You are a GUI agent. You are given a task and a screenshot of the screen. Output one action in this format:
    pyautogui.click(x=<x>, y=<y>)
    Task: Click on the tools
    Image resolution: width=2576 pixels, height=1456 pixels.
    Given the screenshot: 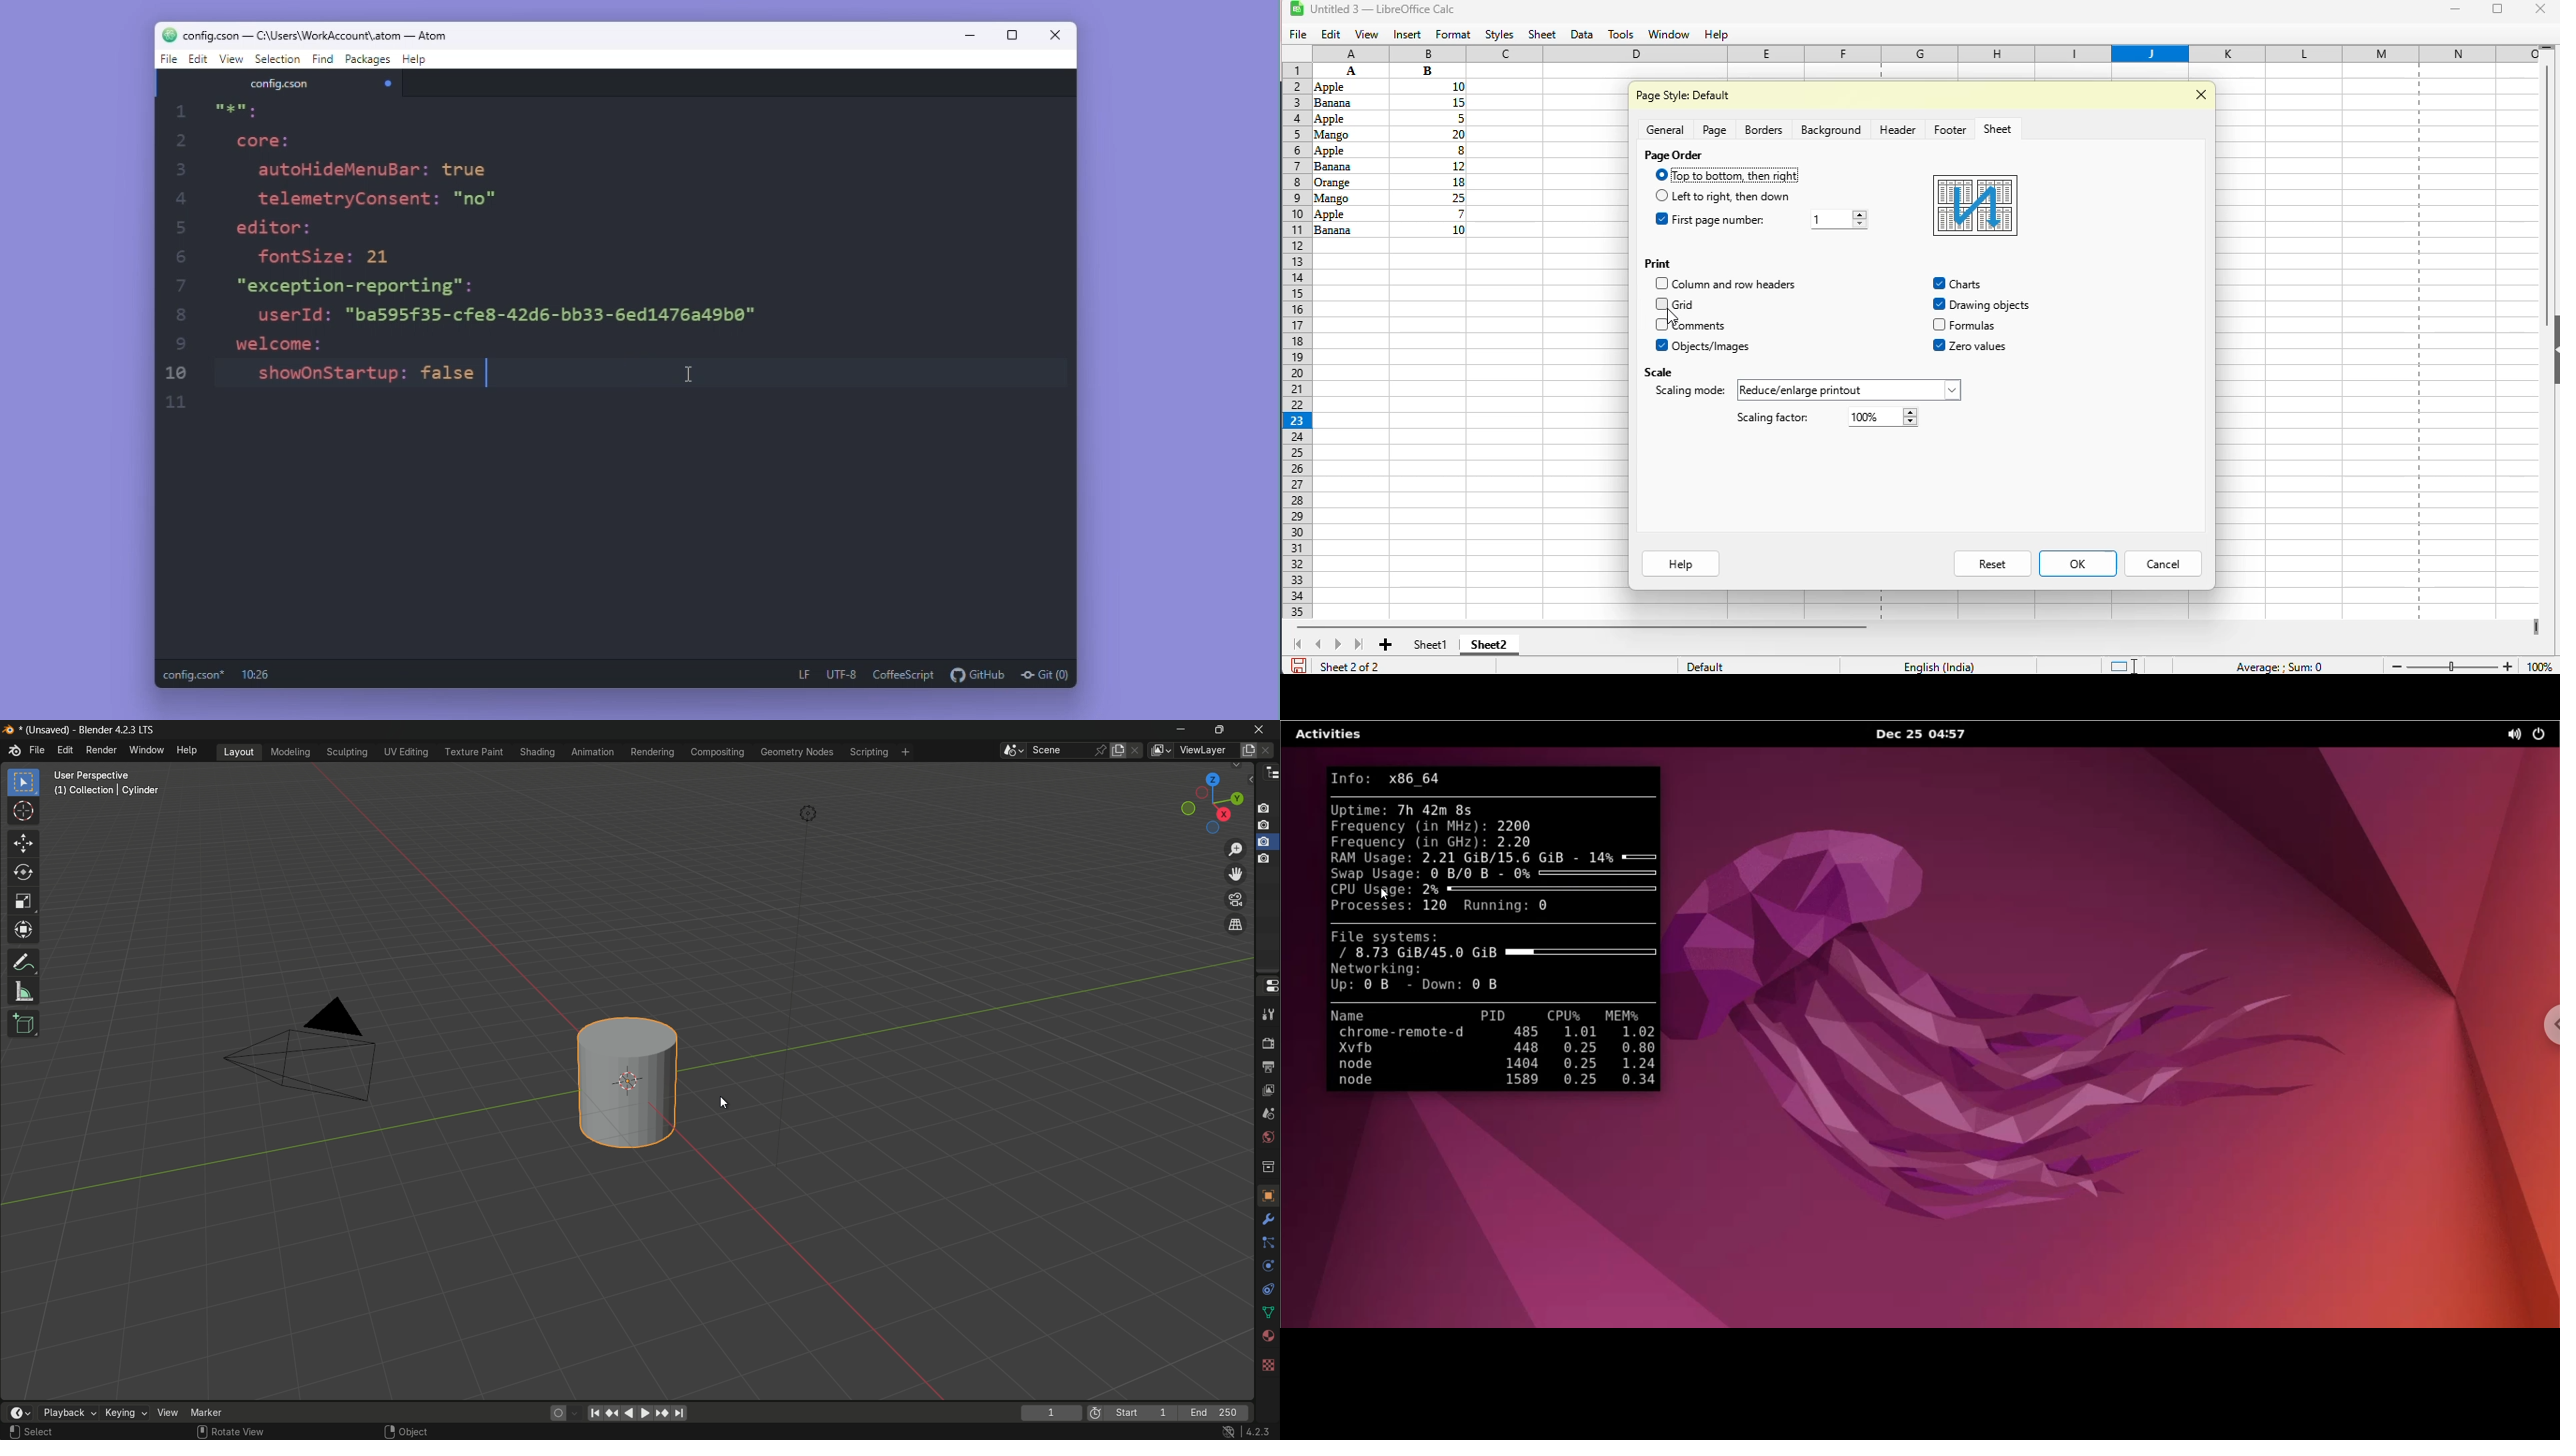 What is the action you would take?
    pyautogui.click(x=1265, y=1222)
    